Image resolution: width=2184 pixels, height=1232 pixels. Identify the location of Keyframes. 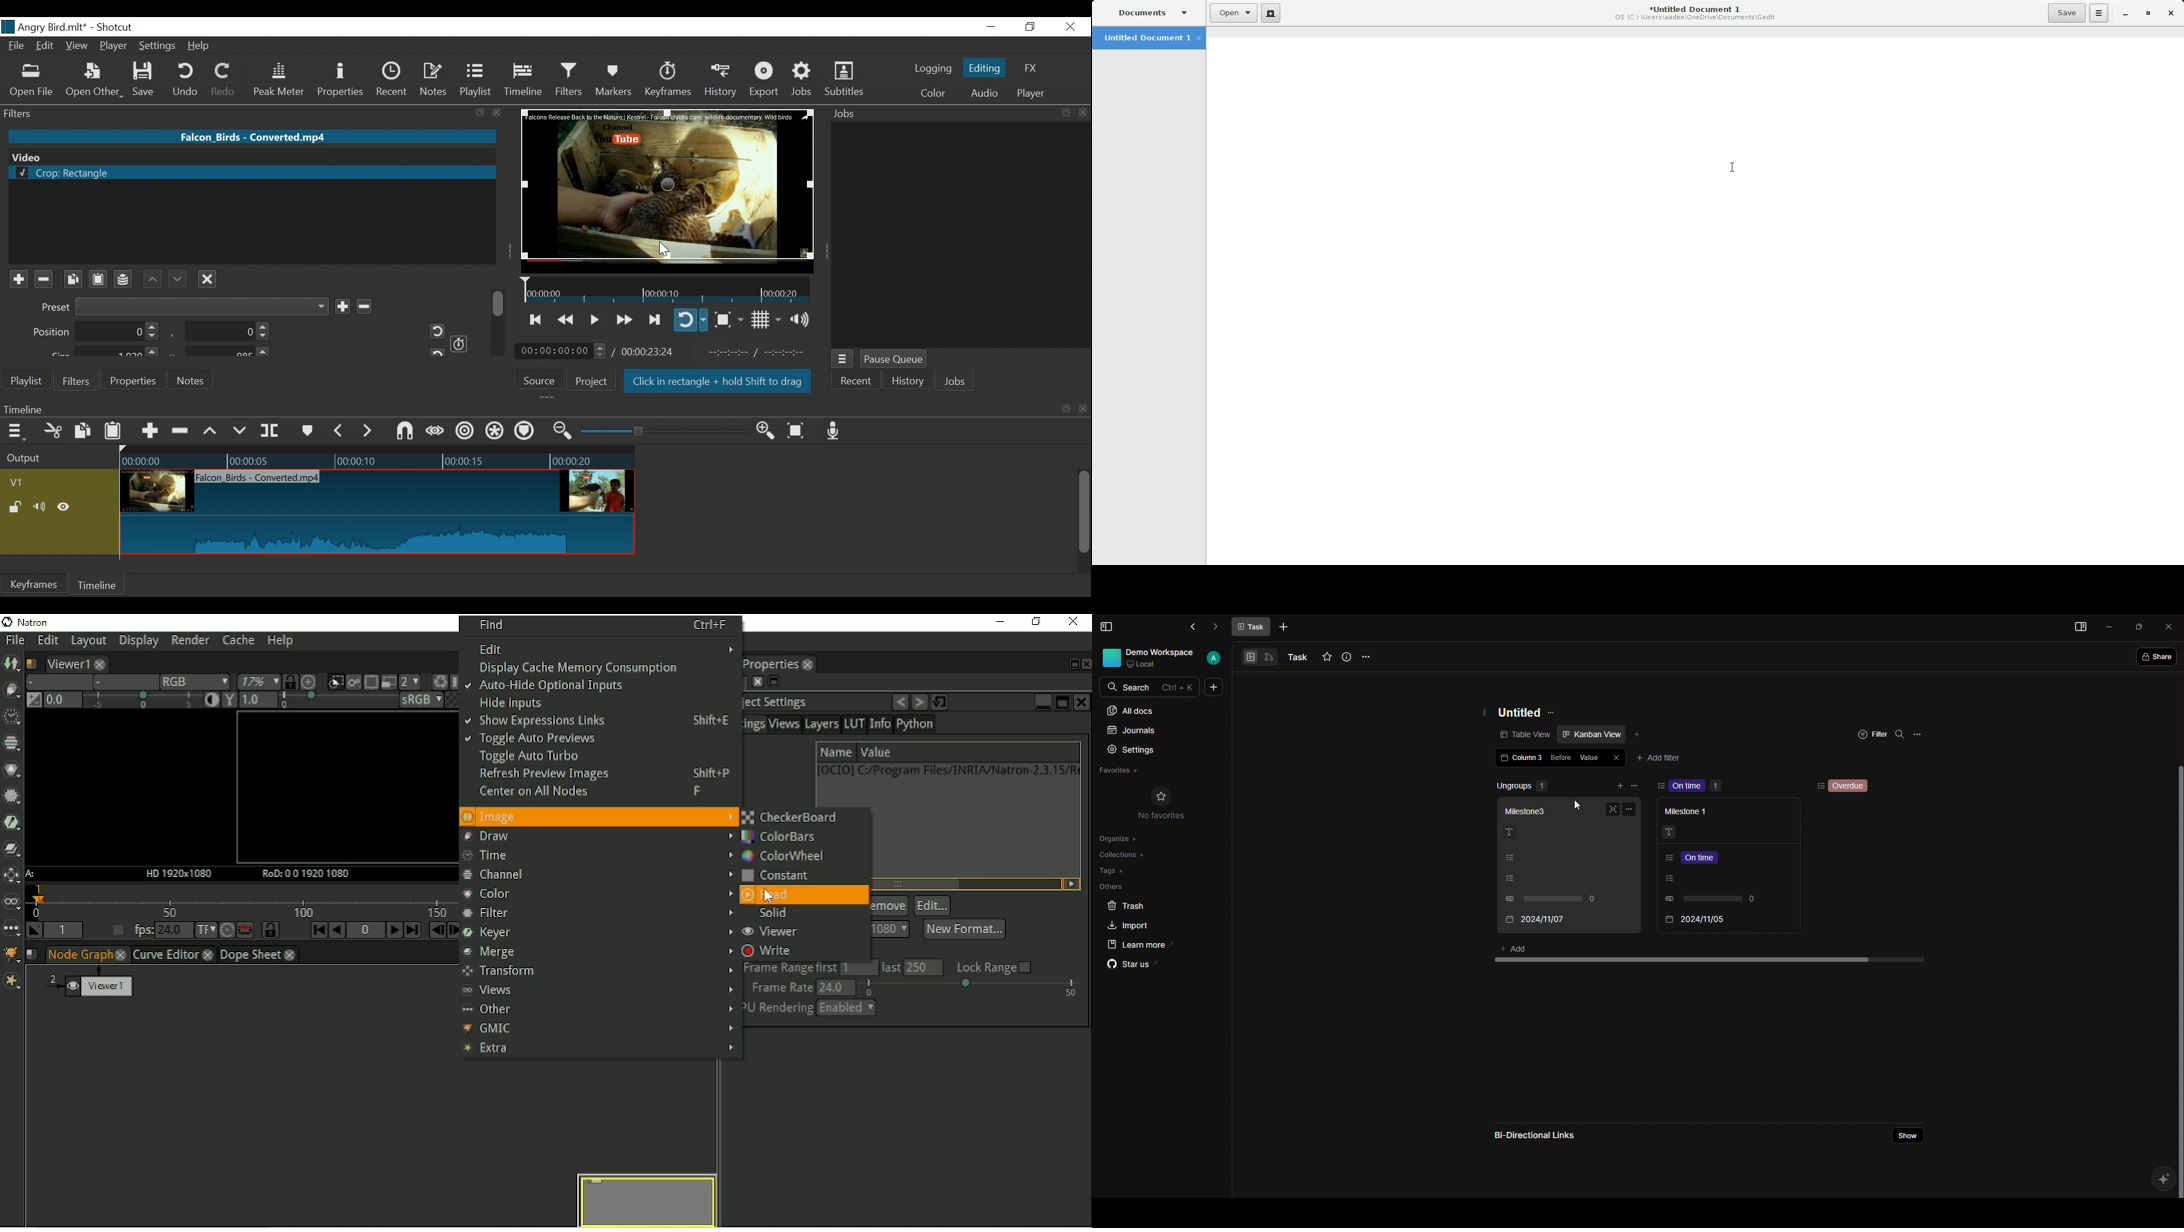
(34, 584).